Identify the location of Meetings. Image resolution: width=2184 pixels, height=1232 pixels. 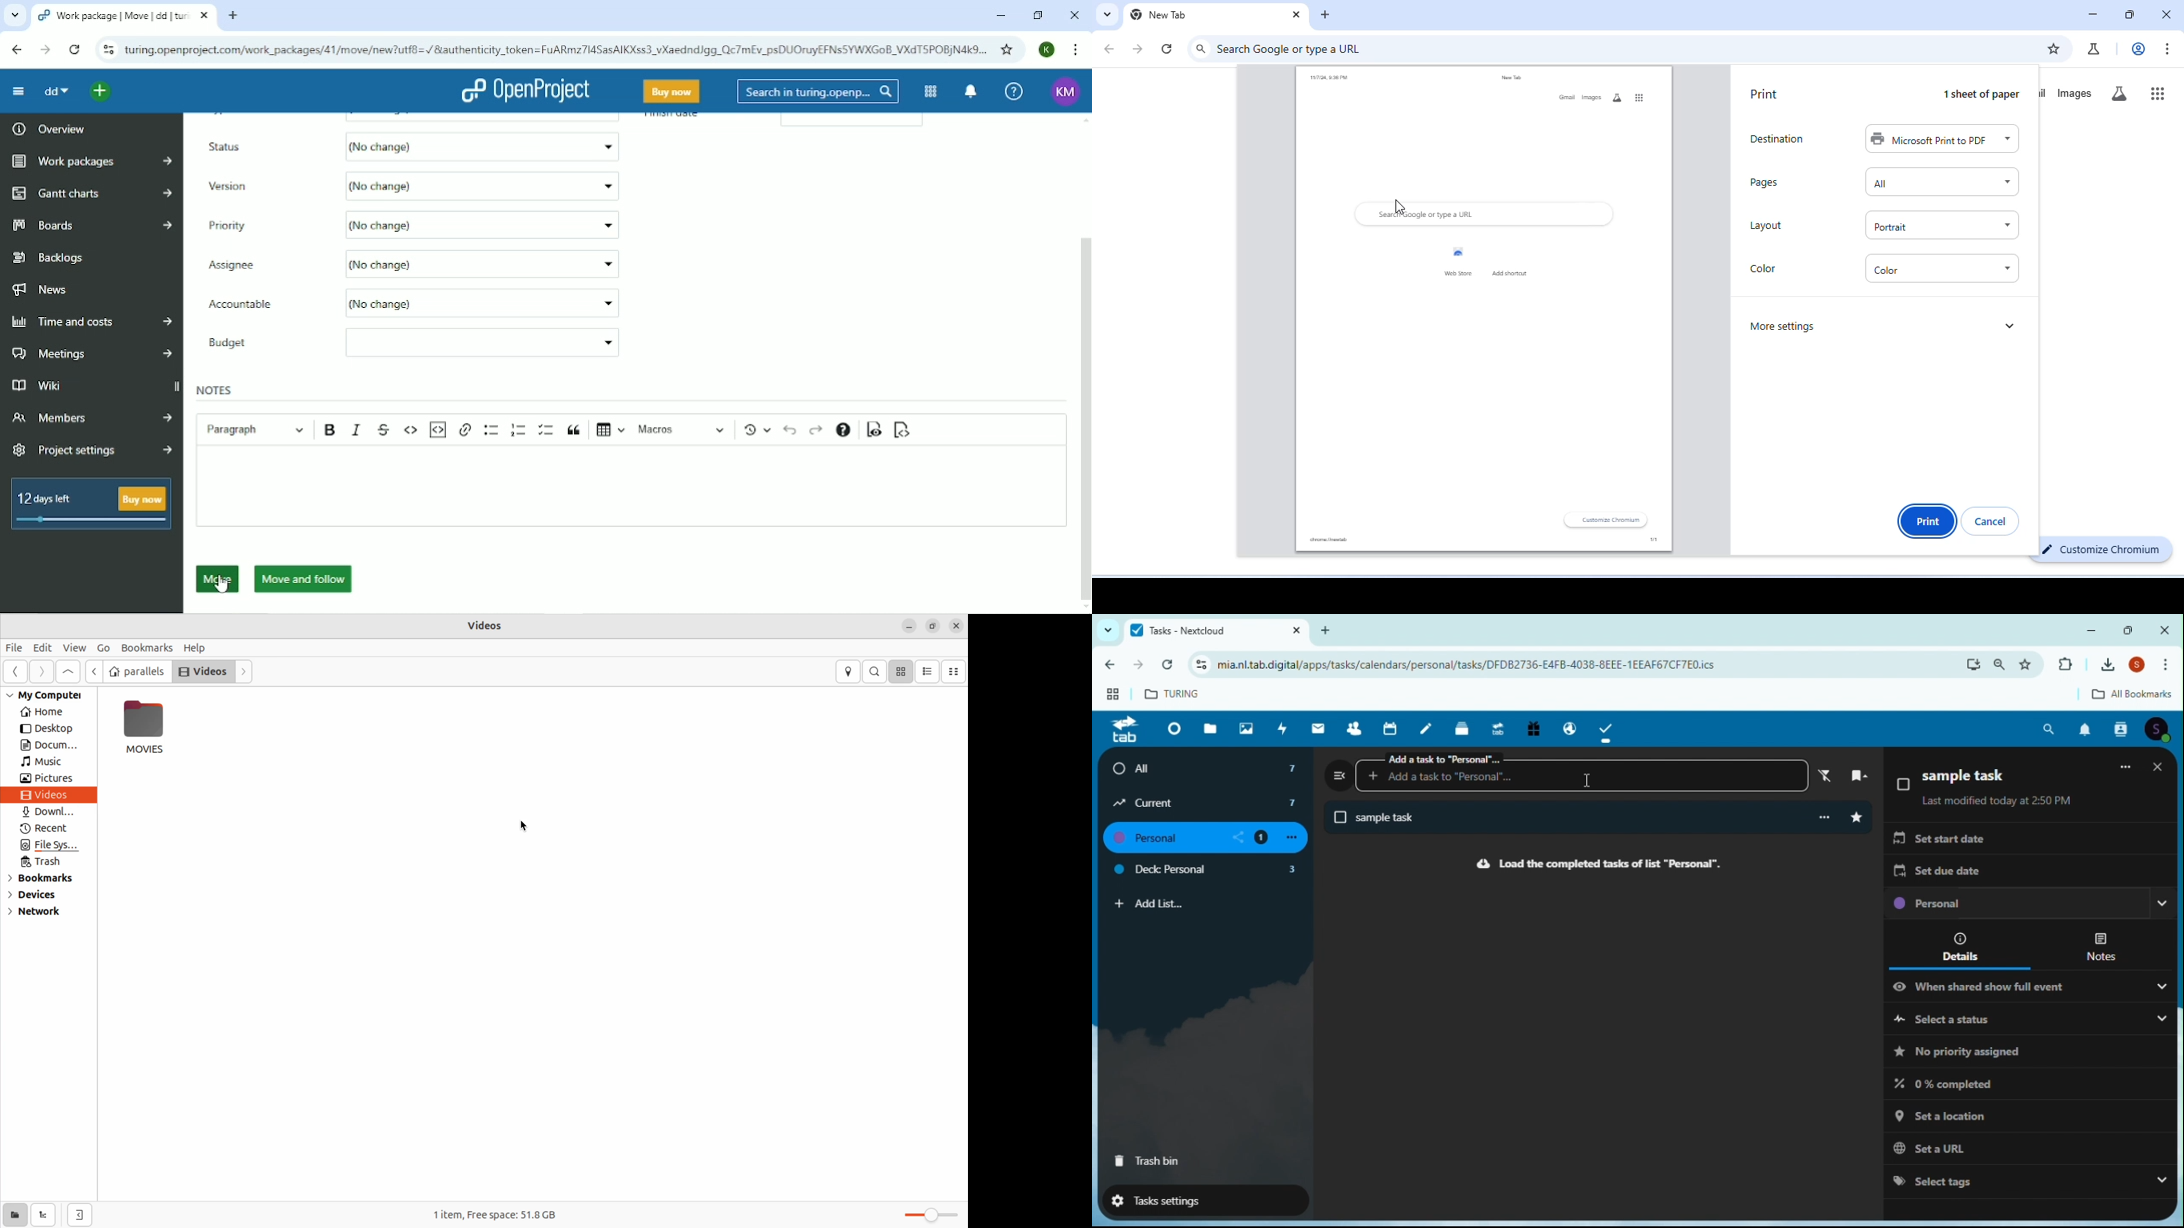
(92, 354).